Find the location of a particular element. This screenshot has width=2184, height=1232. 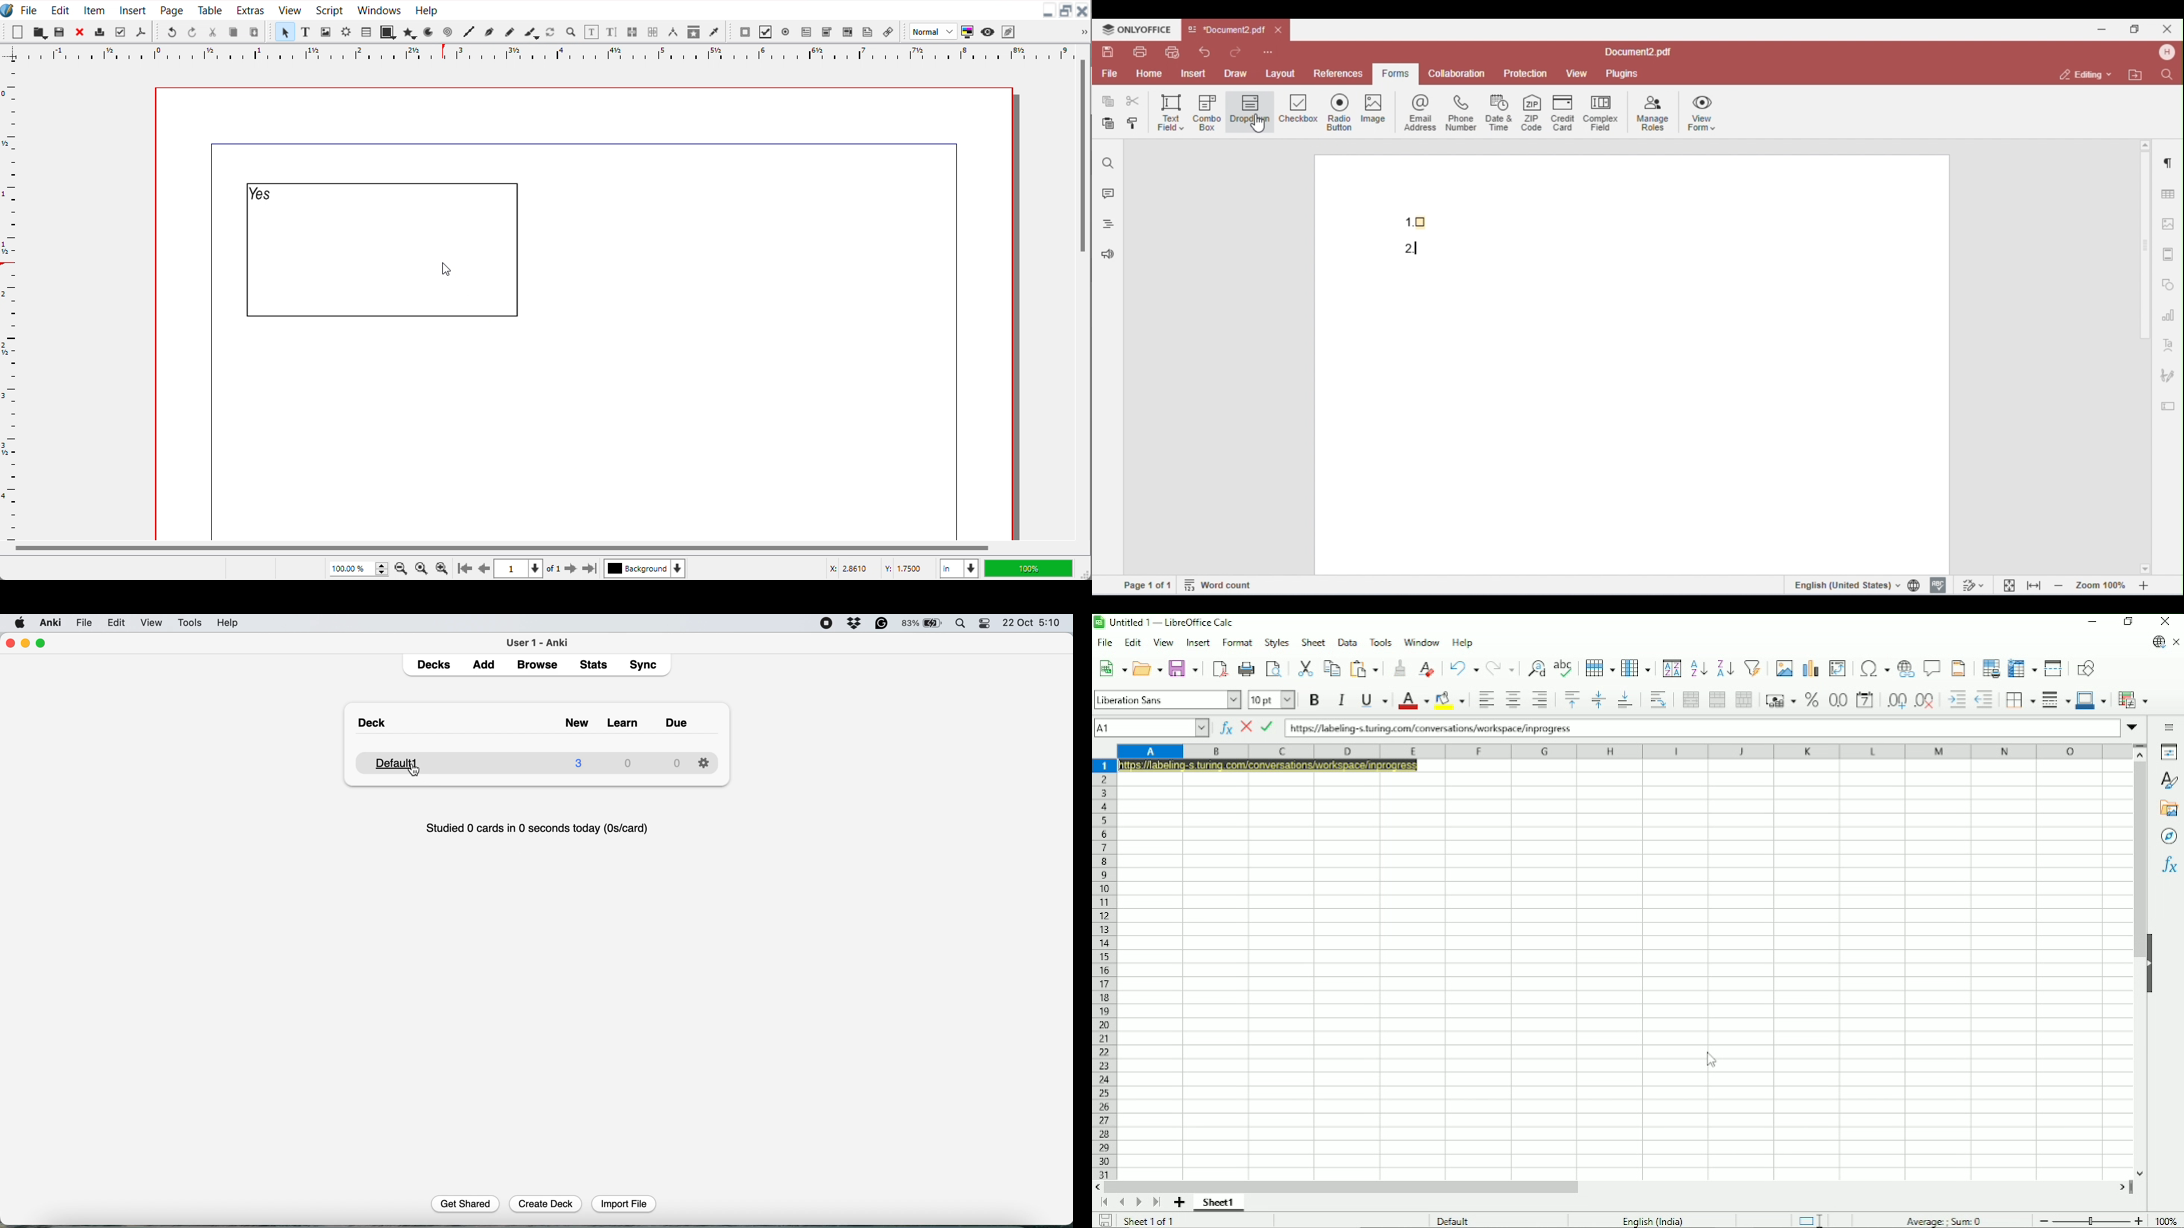

Redo is located at coordinates (1500, 667).